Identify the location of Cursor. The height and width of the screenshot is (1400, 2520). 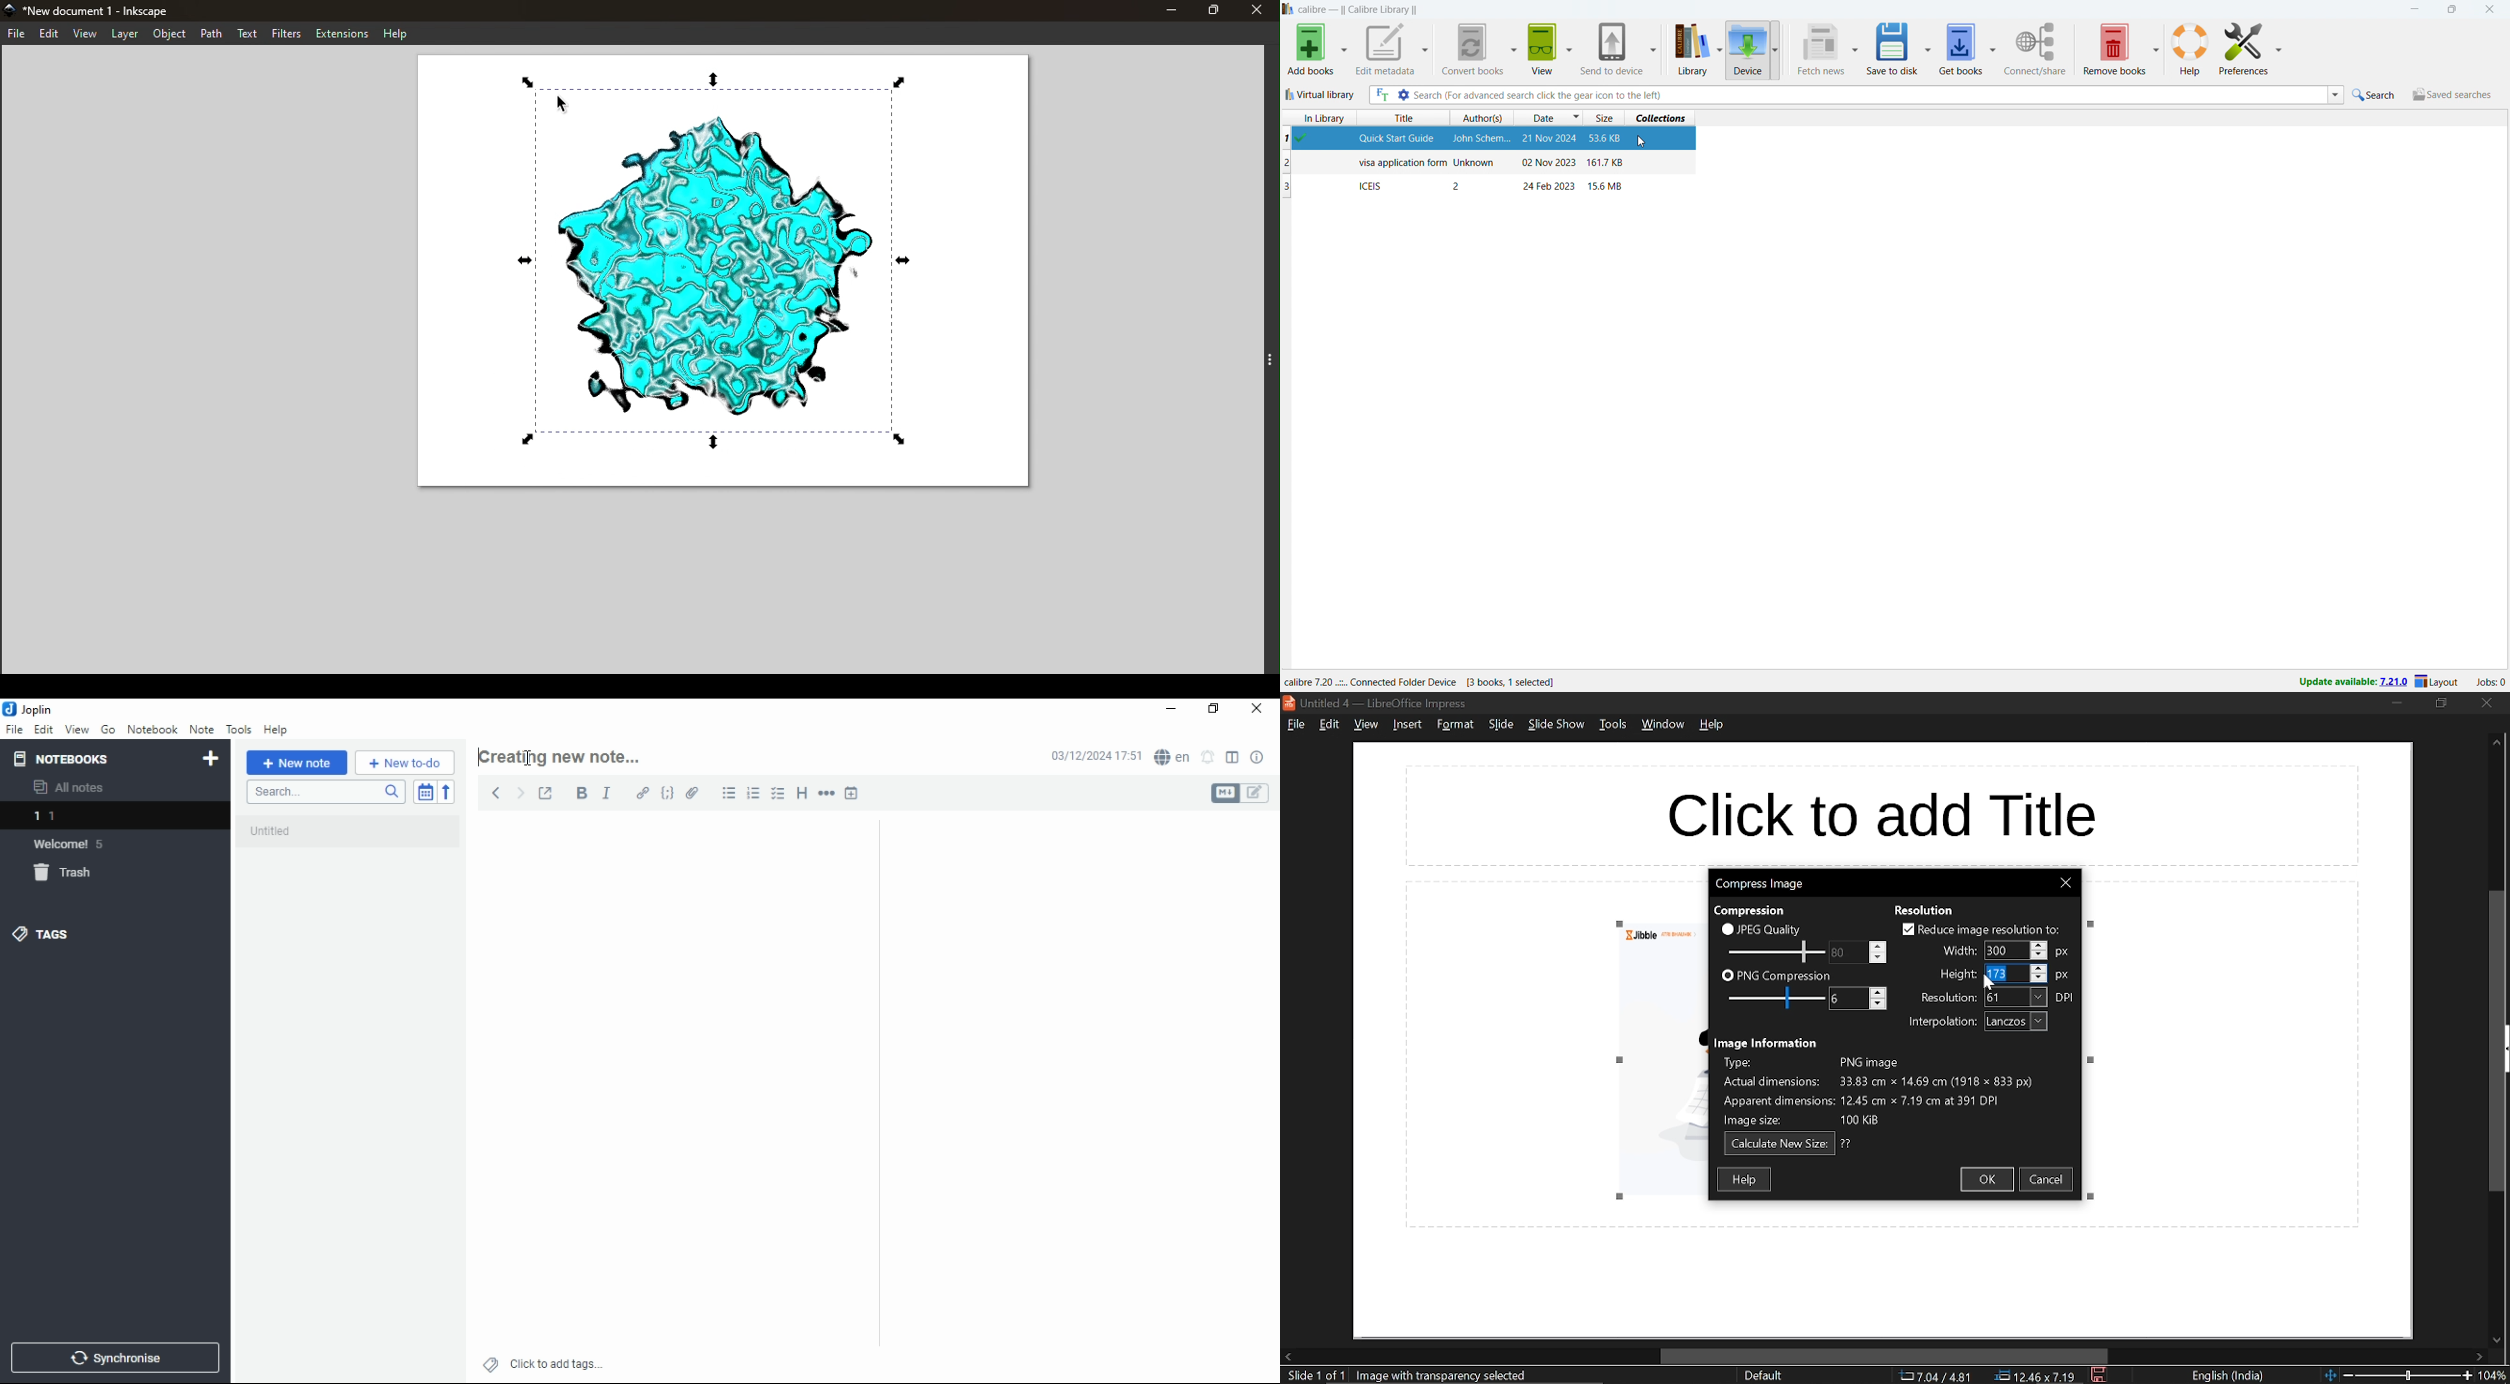
(1990, 982).